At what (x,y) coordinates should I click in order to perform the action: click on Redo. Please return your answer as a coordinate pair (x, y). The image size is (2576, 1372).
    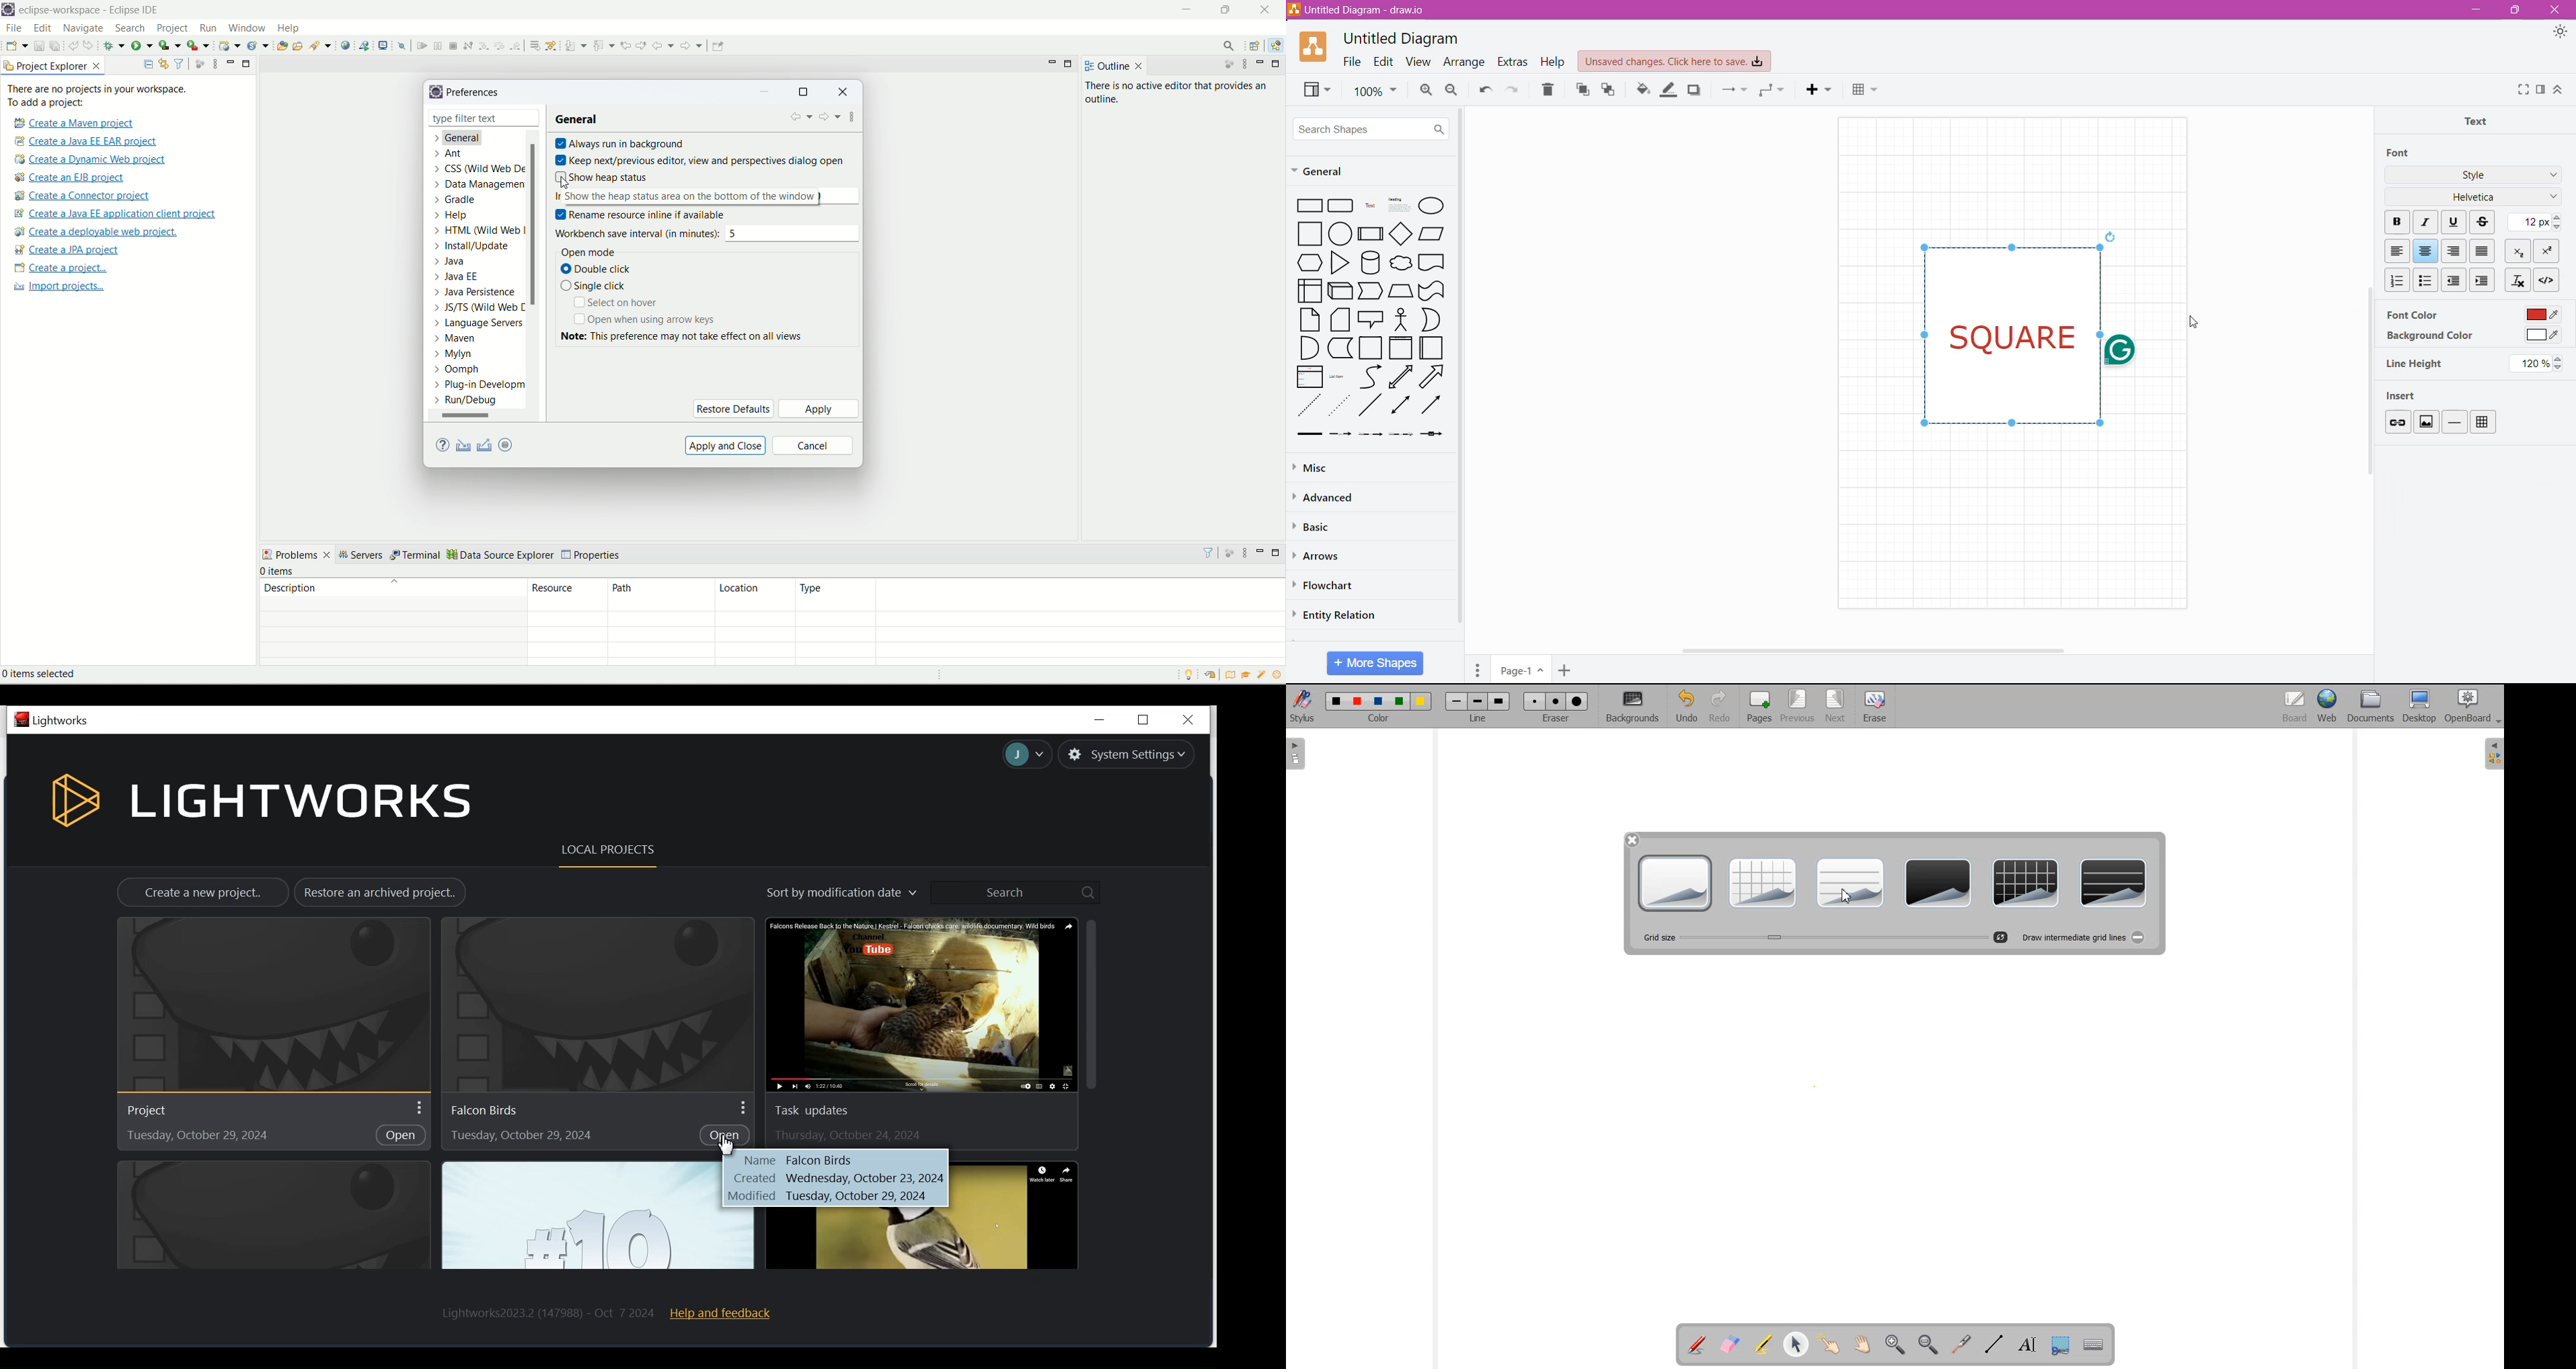
    Looking at the image, I should click on (1480, 88).